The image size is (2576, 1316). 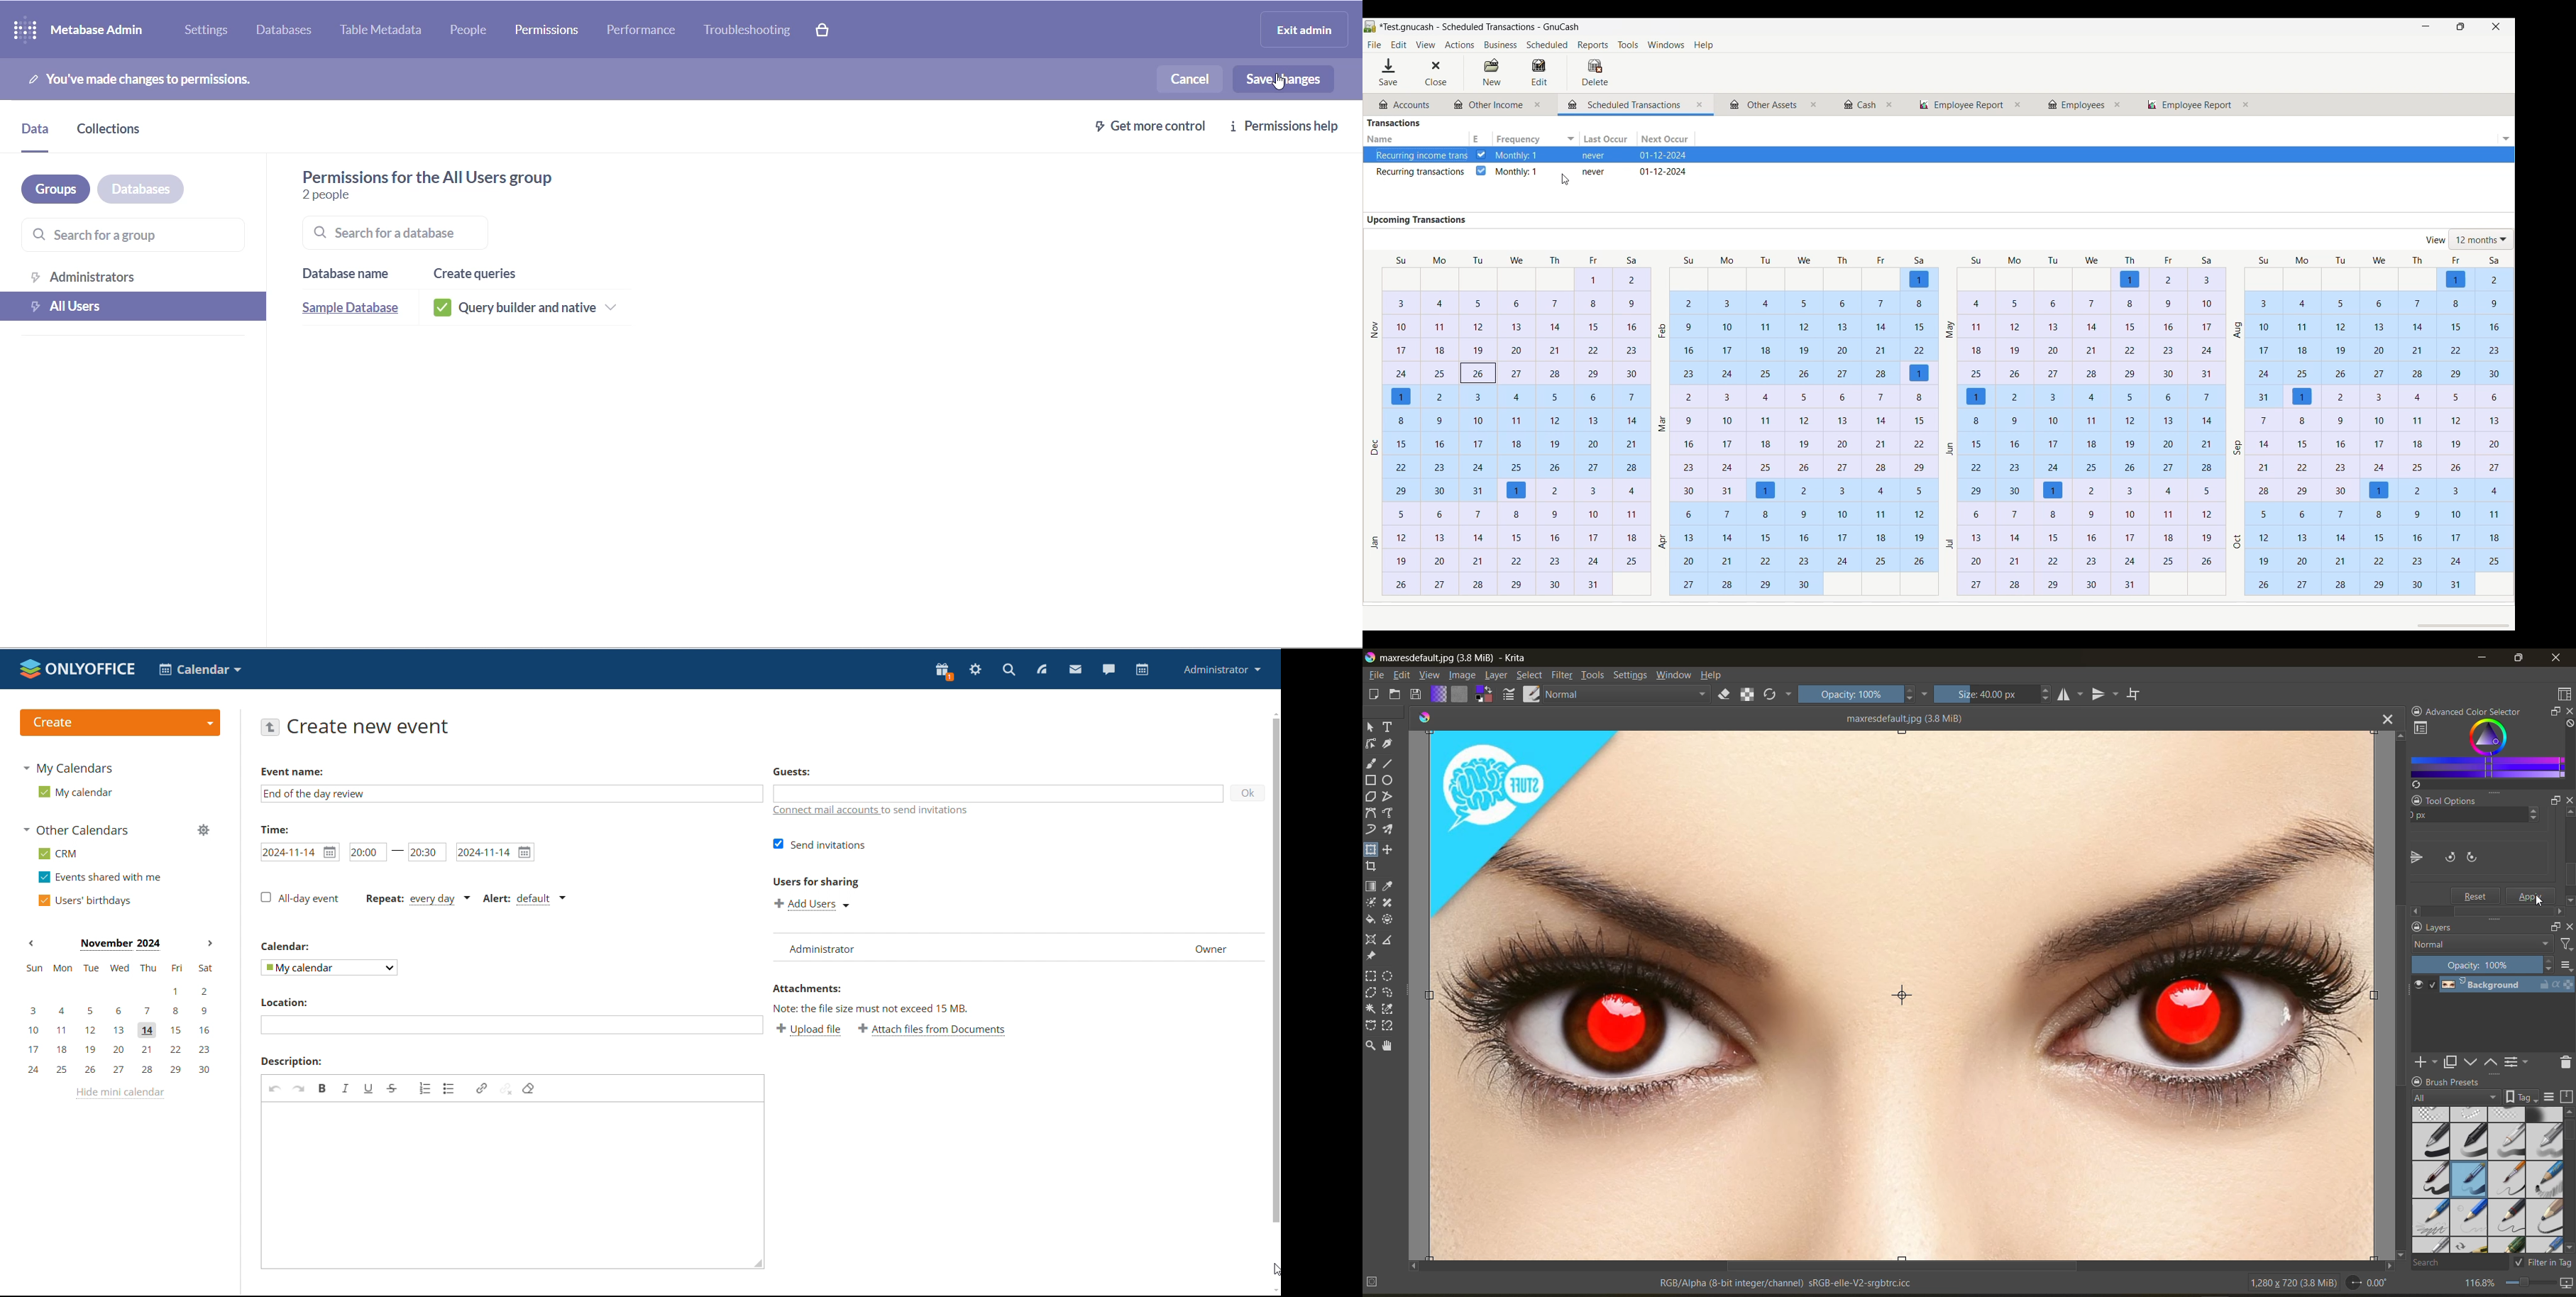 I want to click on Attachments, so click(x=806, y=988).